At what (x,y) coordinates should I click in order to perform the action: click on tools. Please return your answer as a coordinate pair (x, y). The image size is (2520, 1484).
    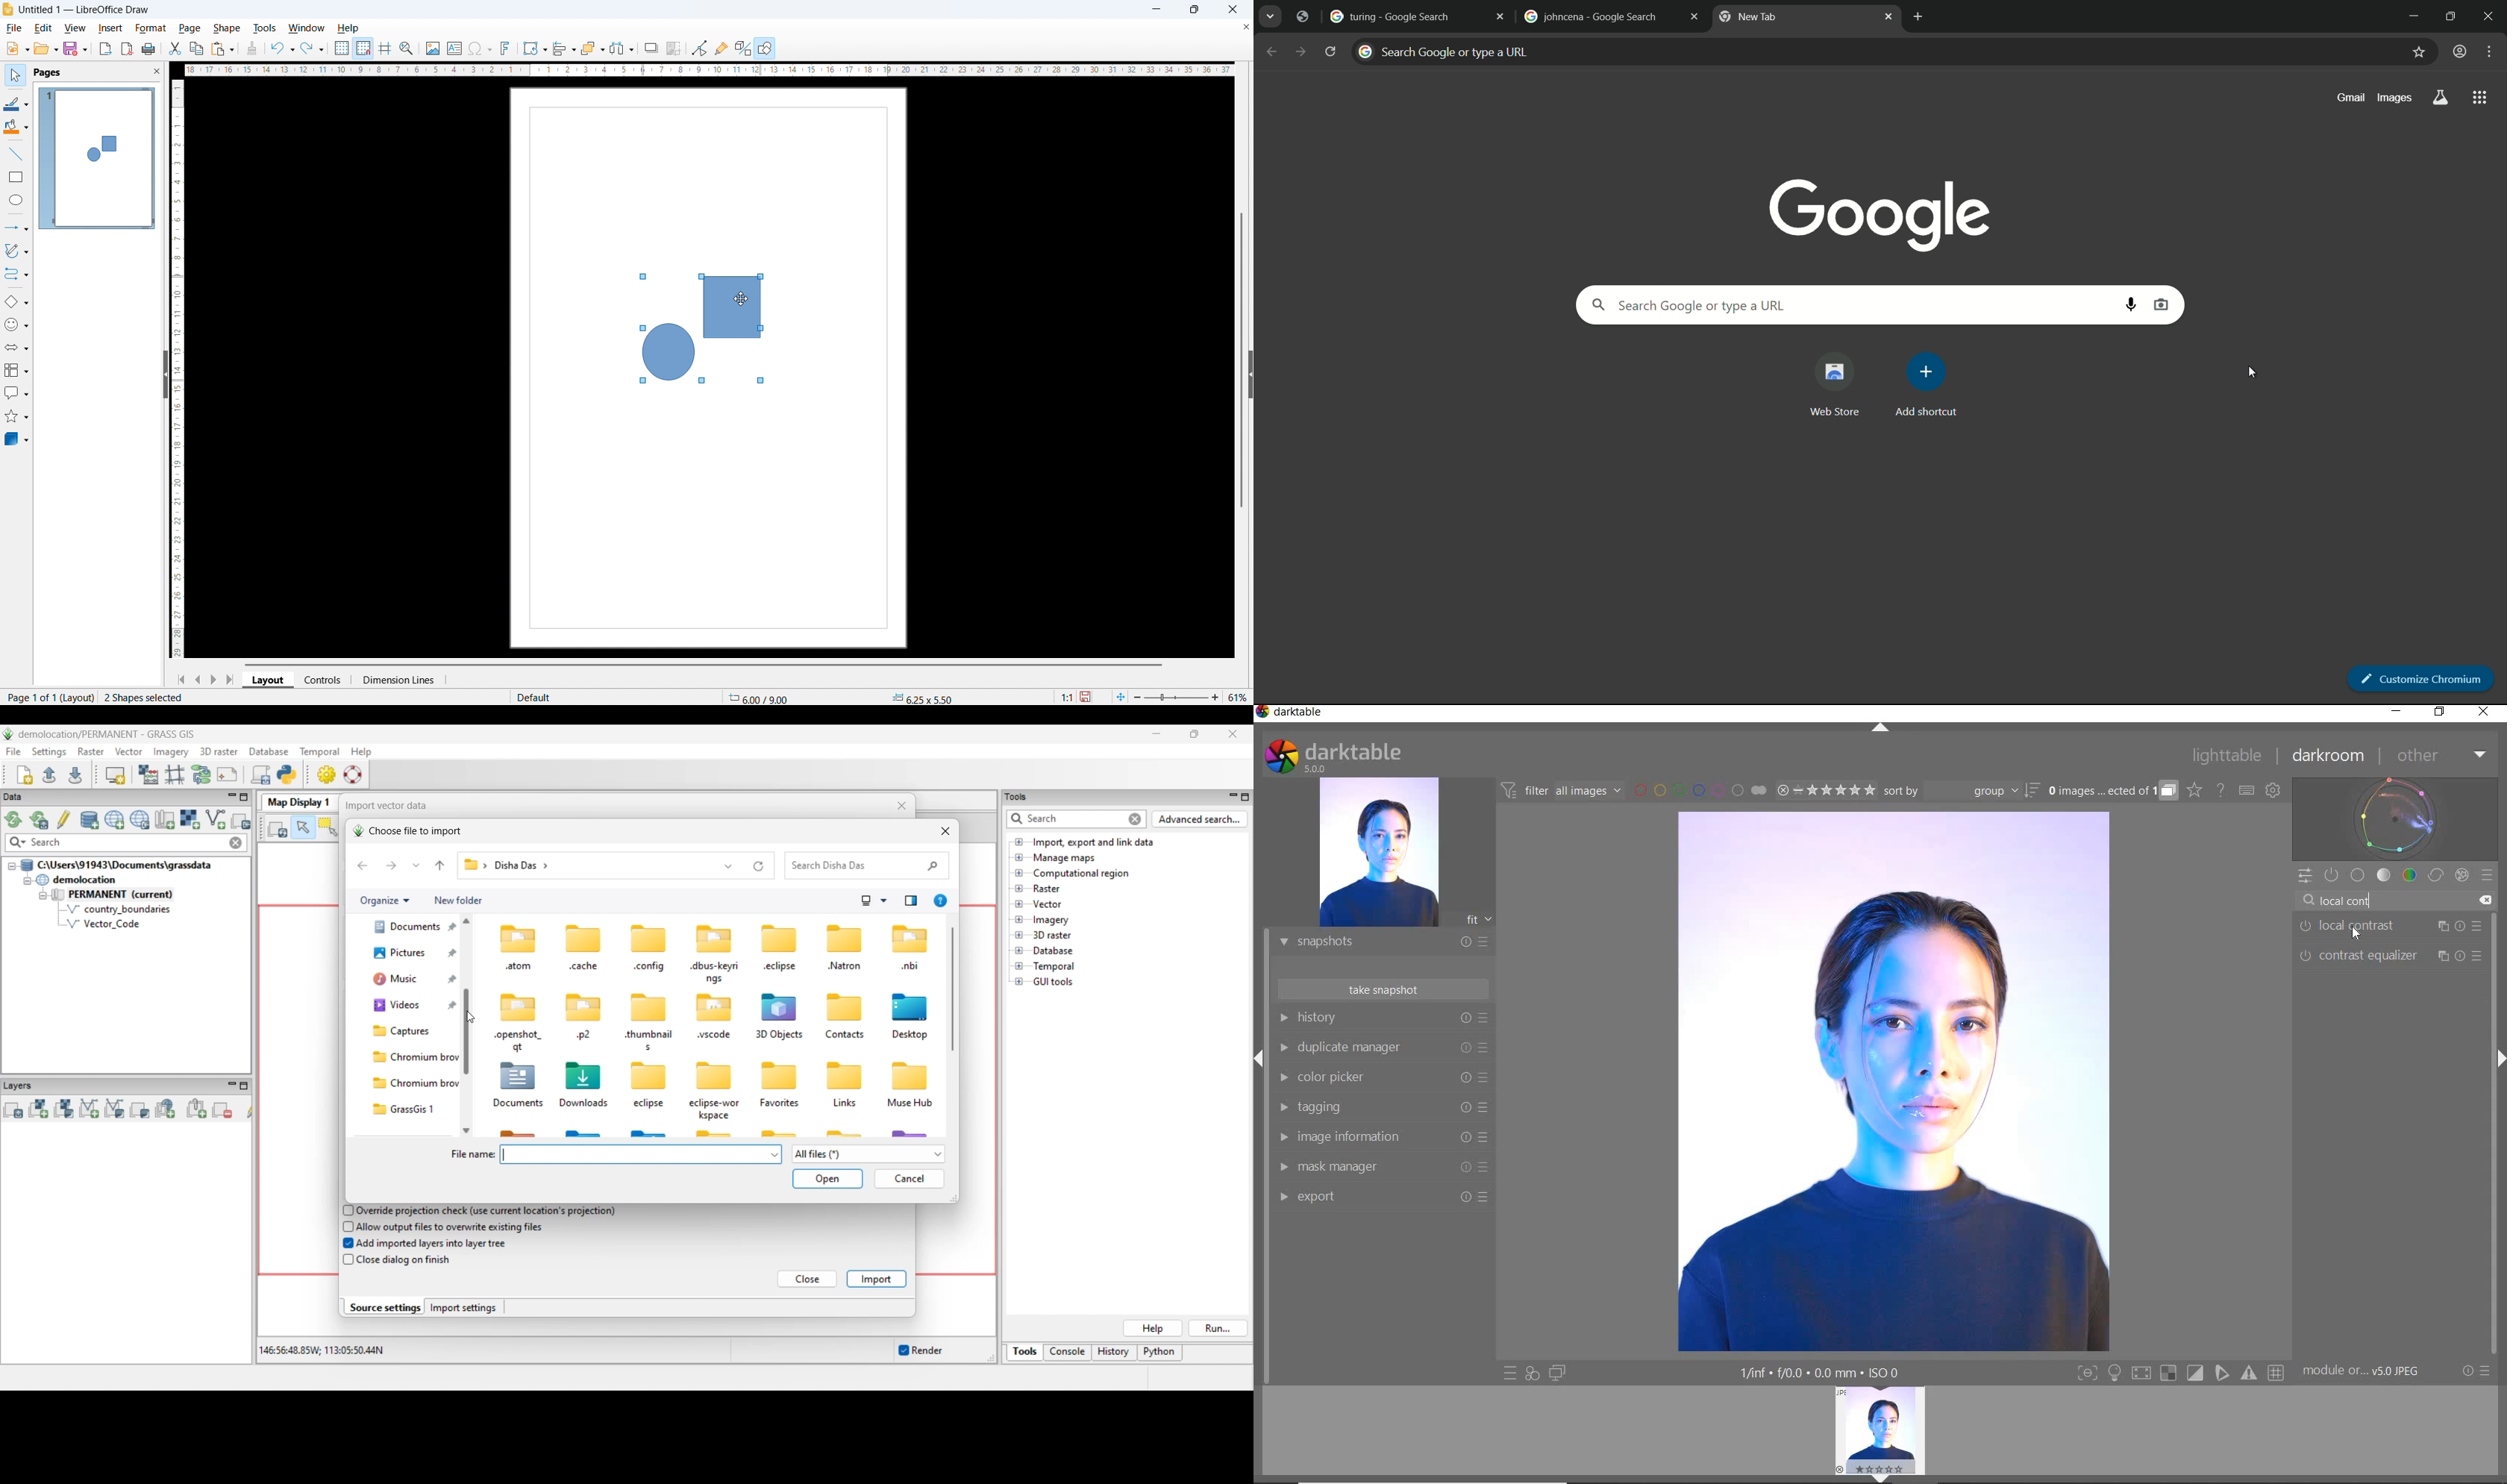
    Looking at the image, I should click on (265, 27).